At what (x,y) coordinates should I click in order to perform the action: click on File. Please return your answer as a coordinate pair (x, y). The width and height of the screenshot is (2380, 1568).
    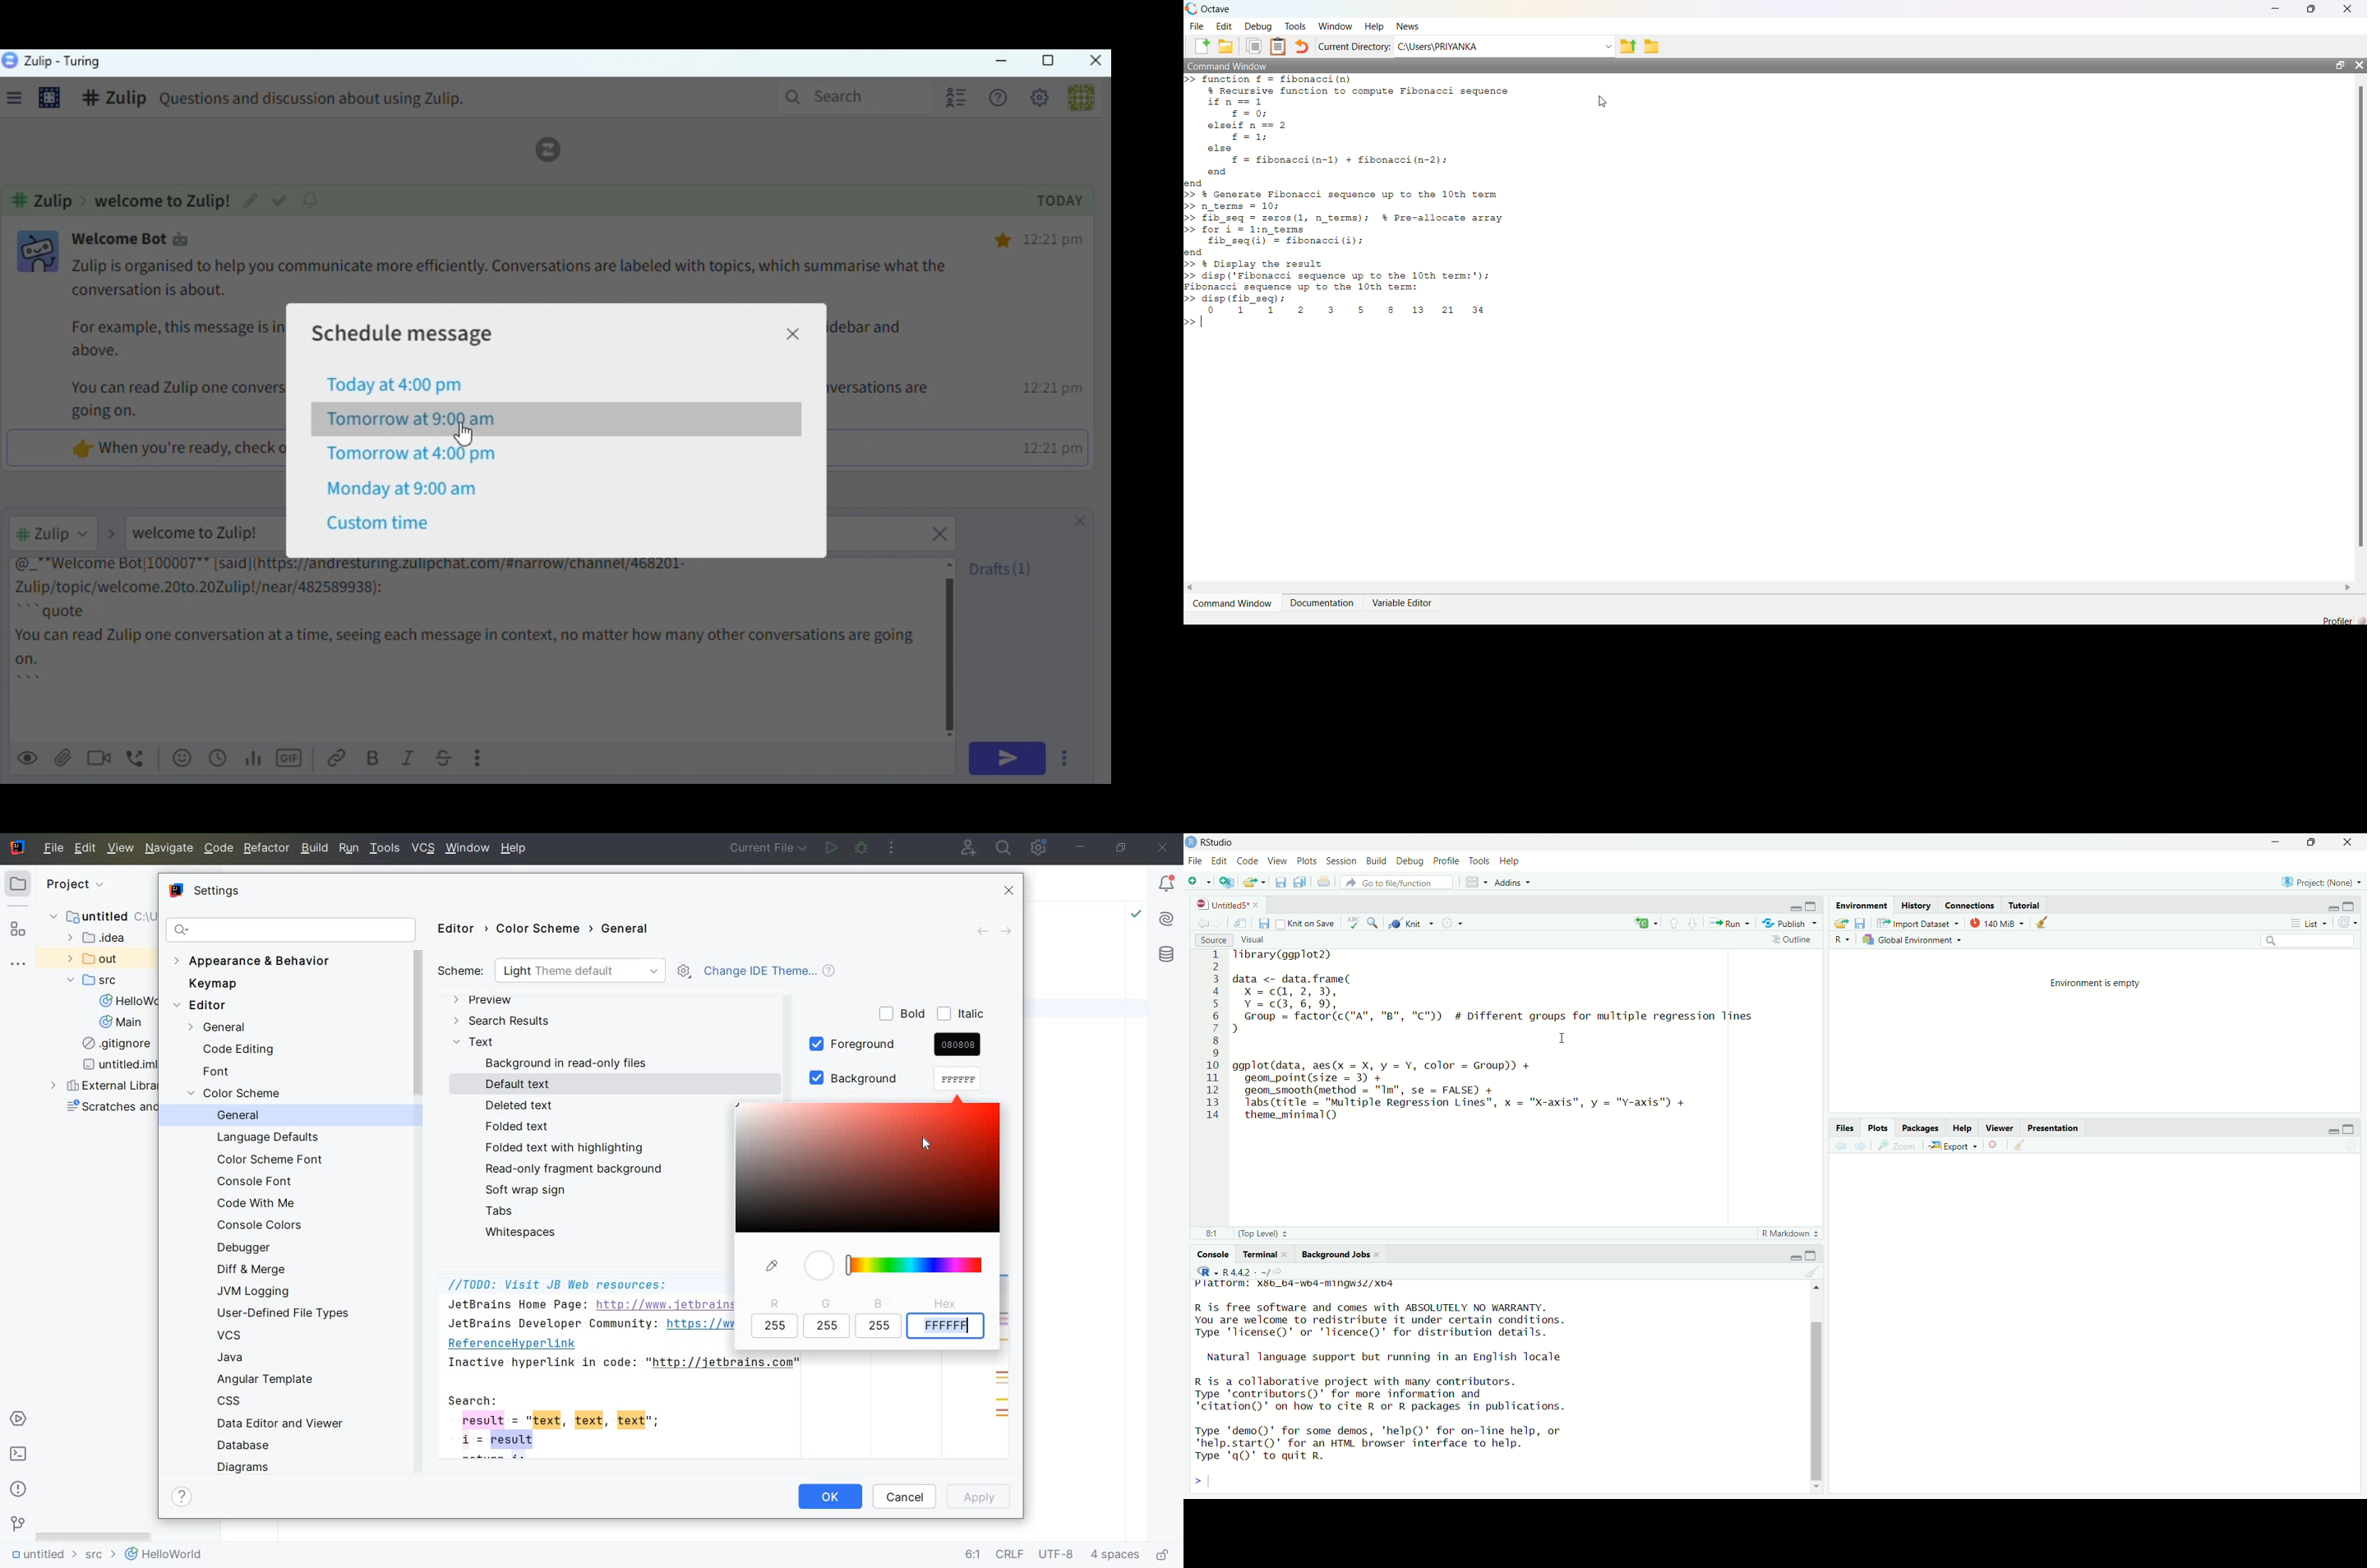
    Looking at the image, I should click on (1198, 27).